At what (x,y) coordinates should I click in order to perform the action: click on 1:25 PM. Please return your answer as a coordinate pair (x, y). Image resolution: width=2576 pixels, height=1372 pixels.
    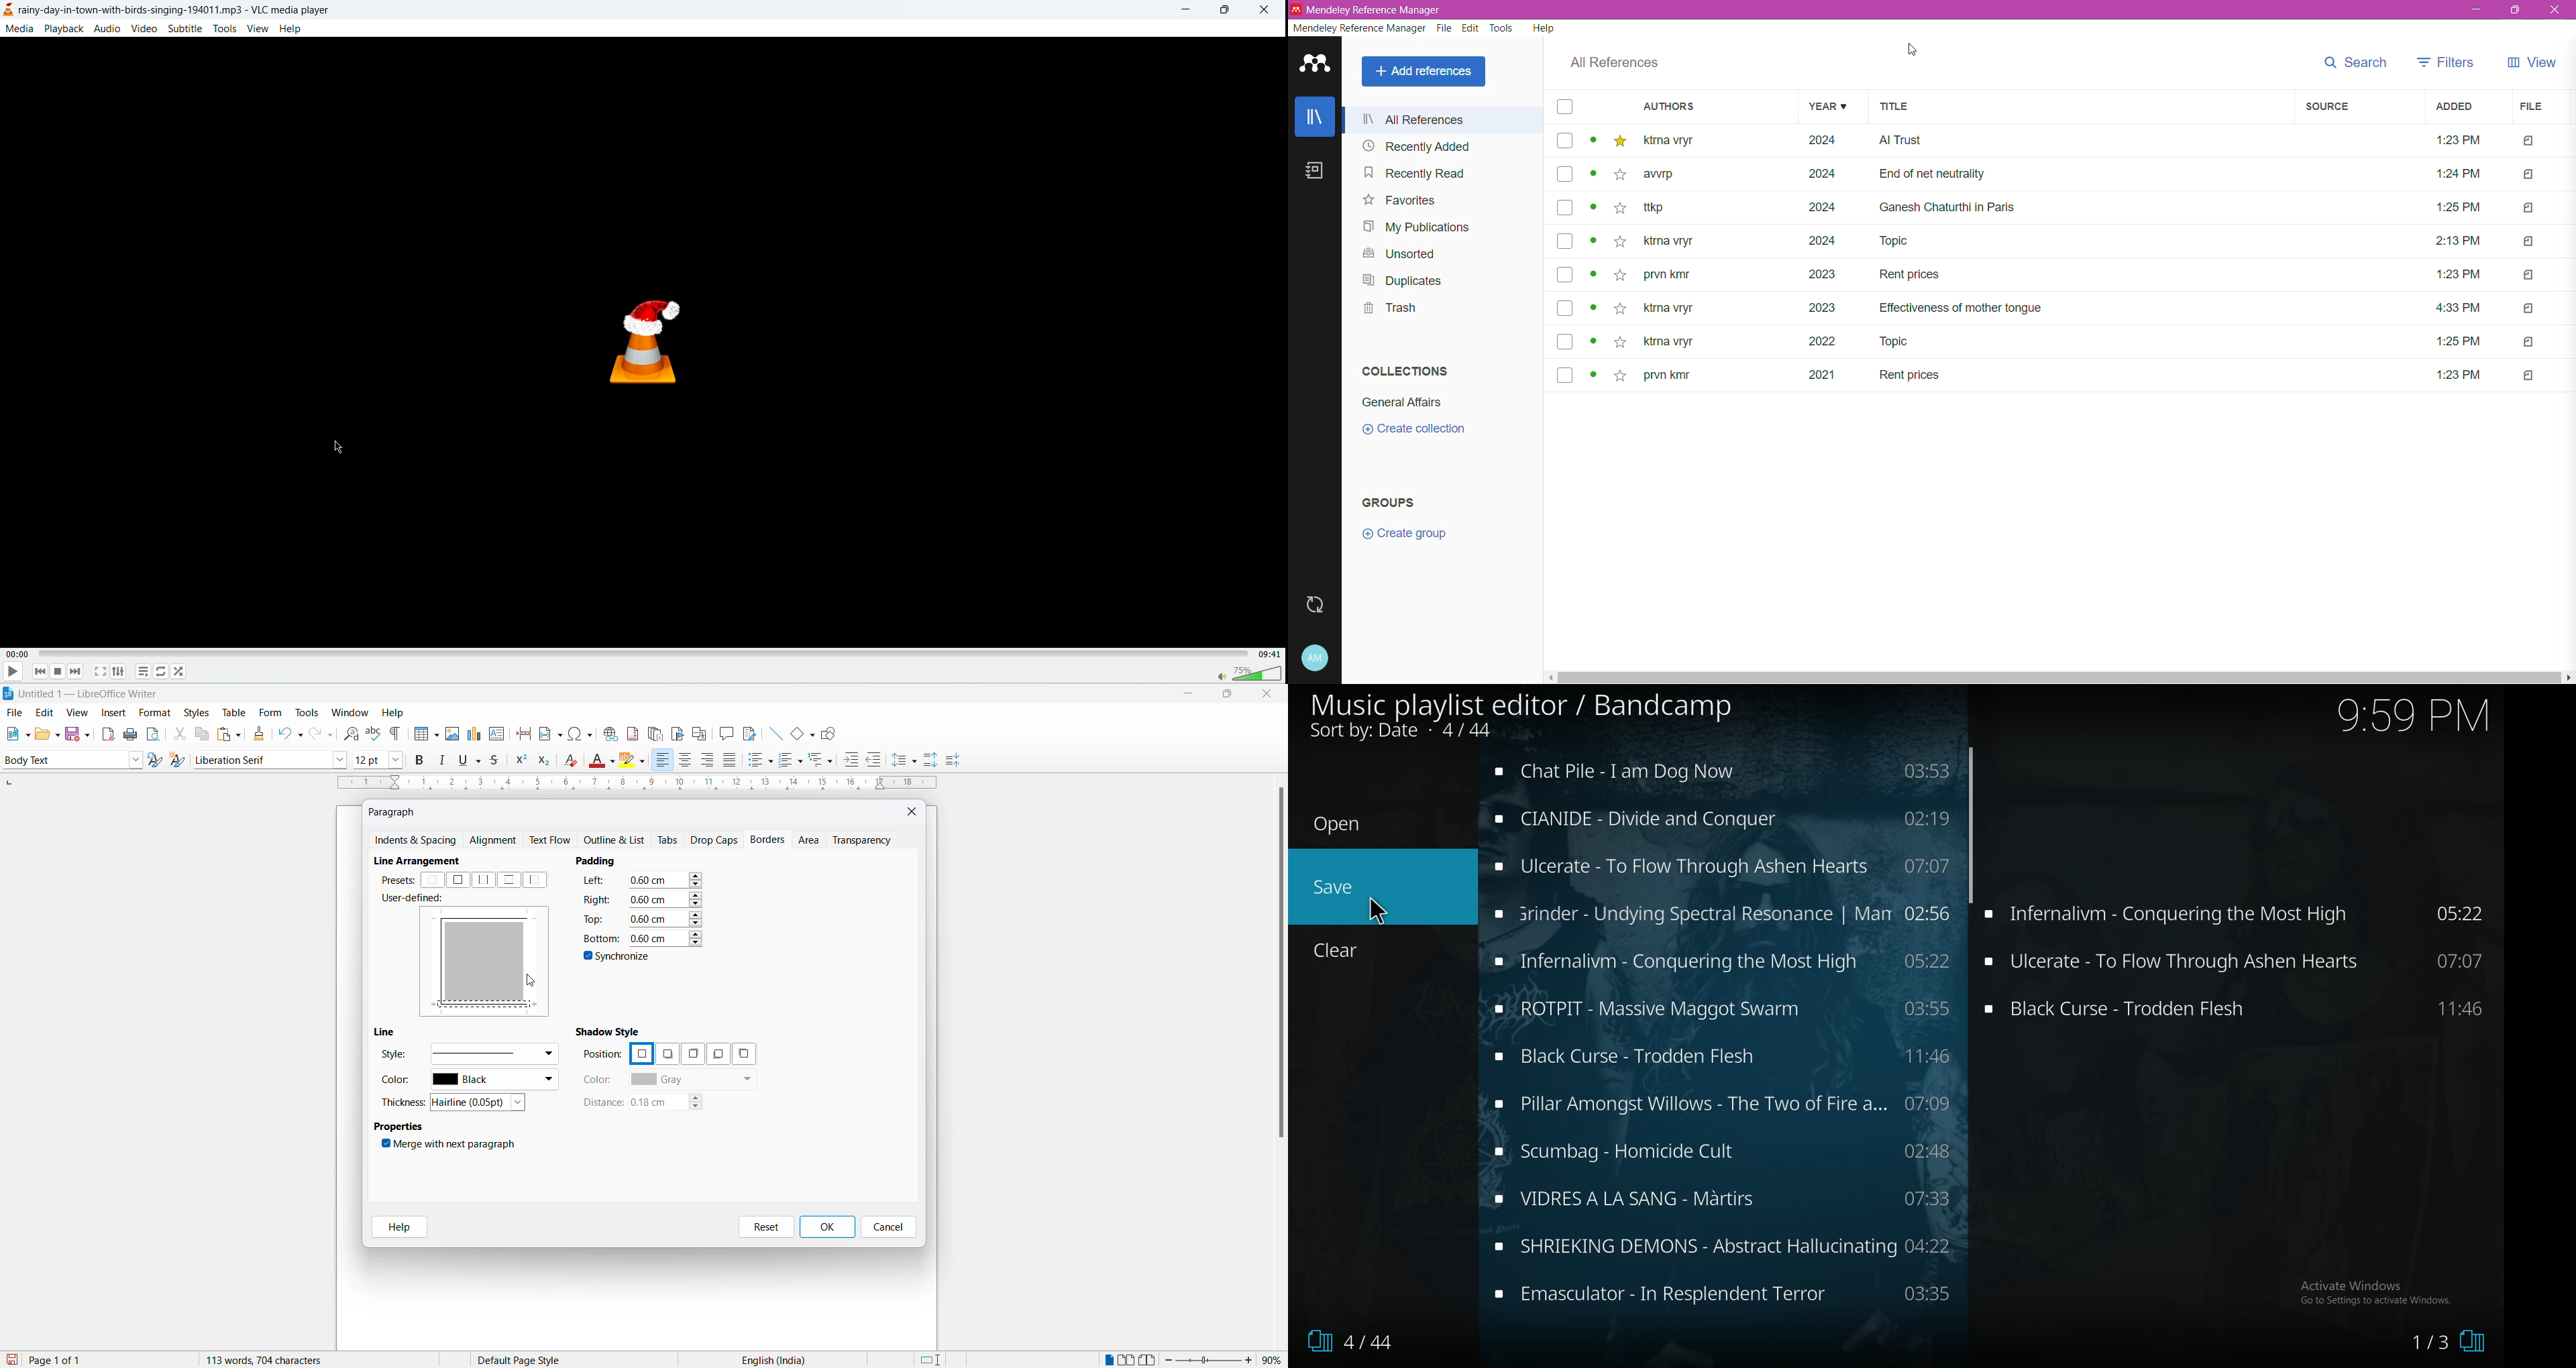
    Looking at the image, I should click on (2458, 207).